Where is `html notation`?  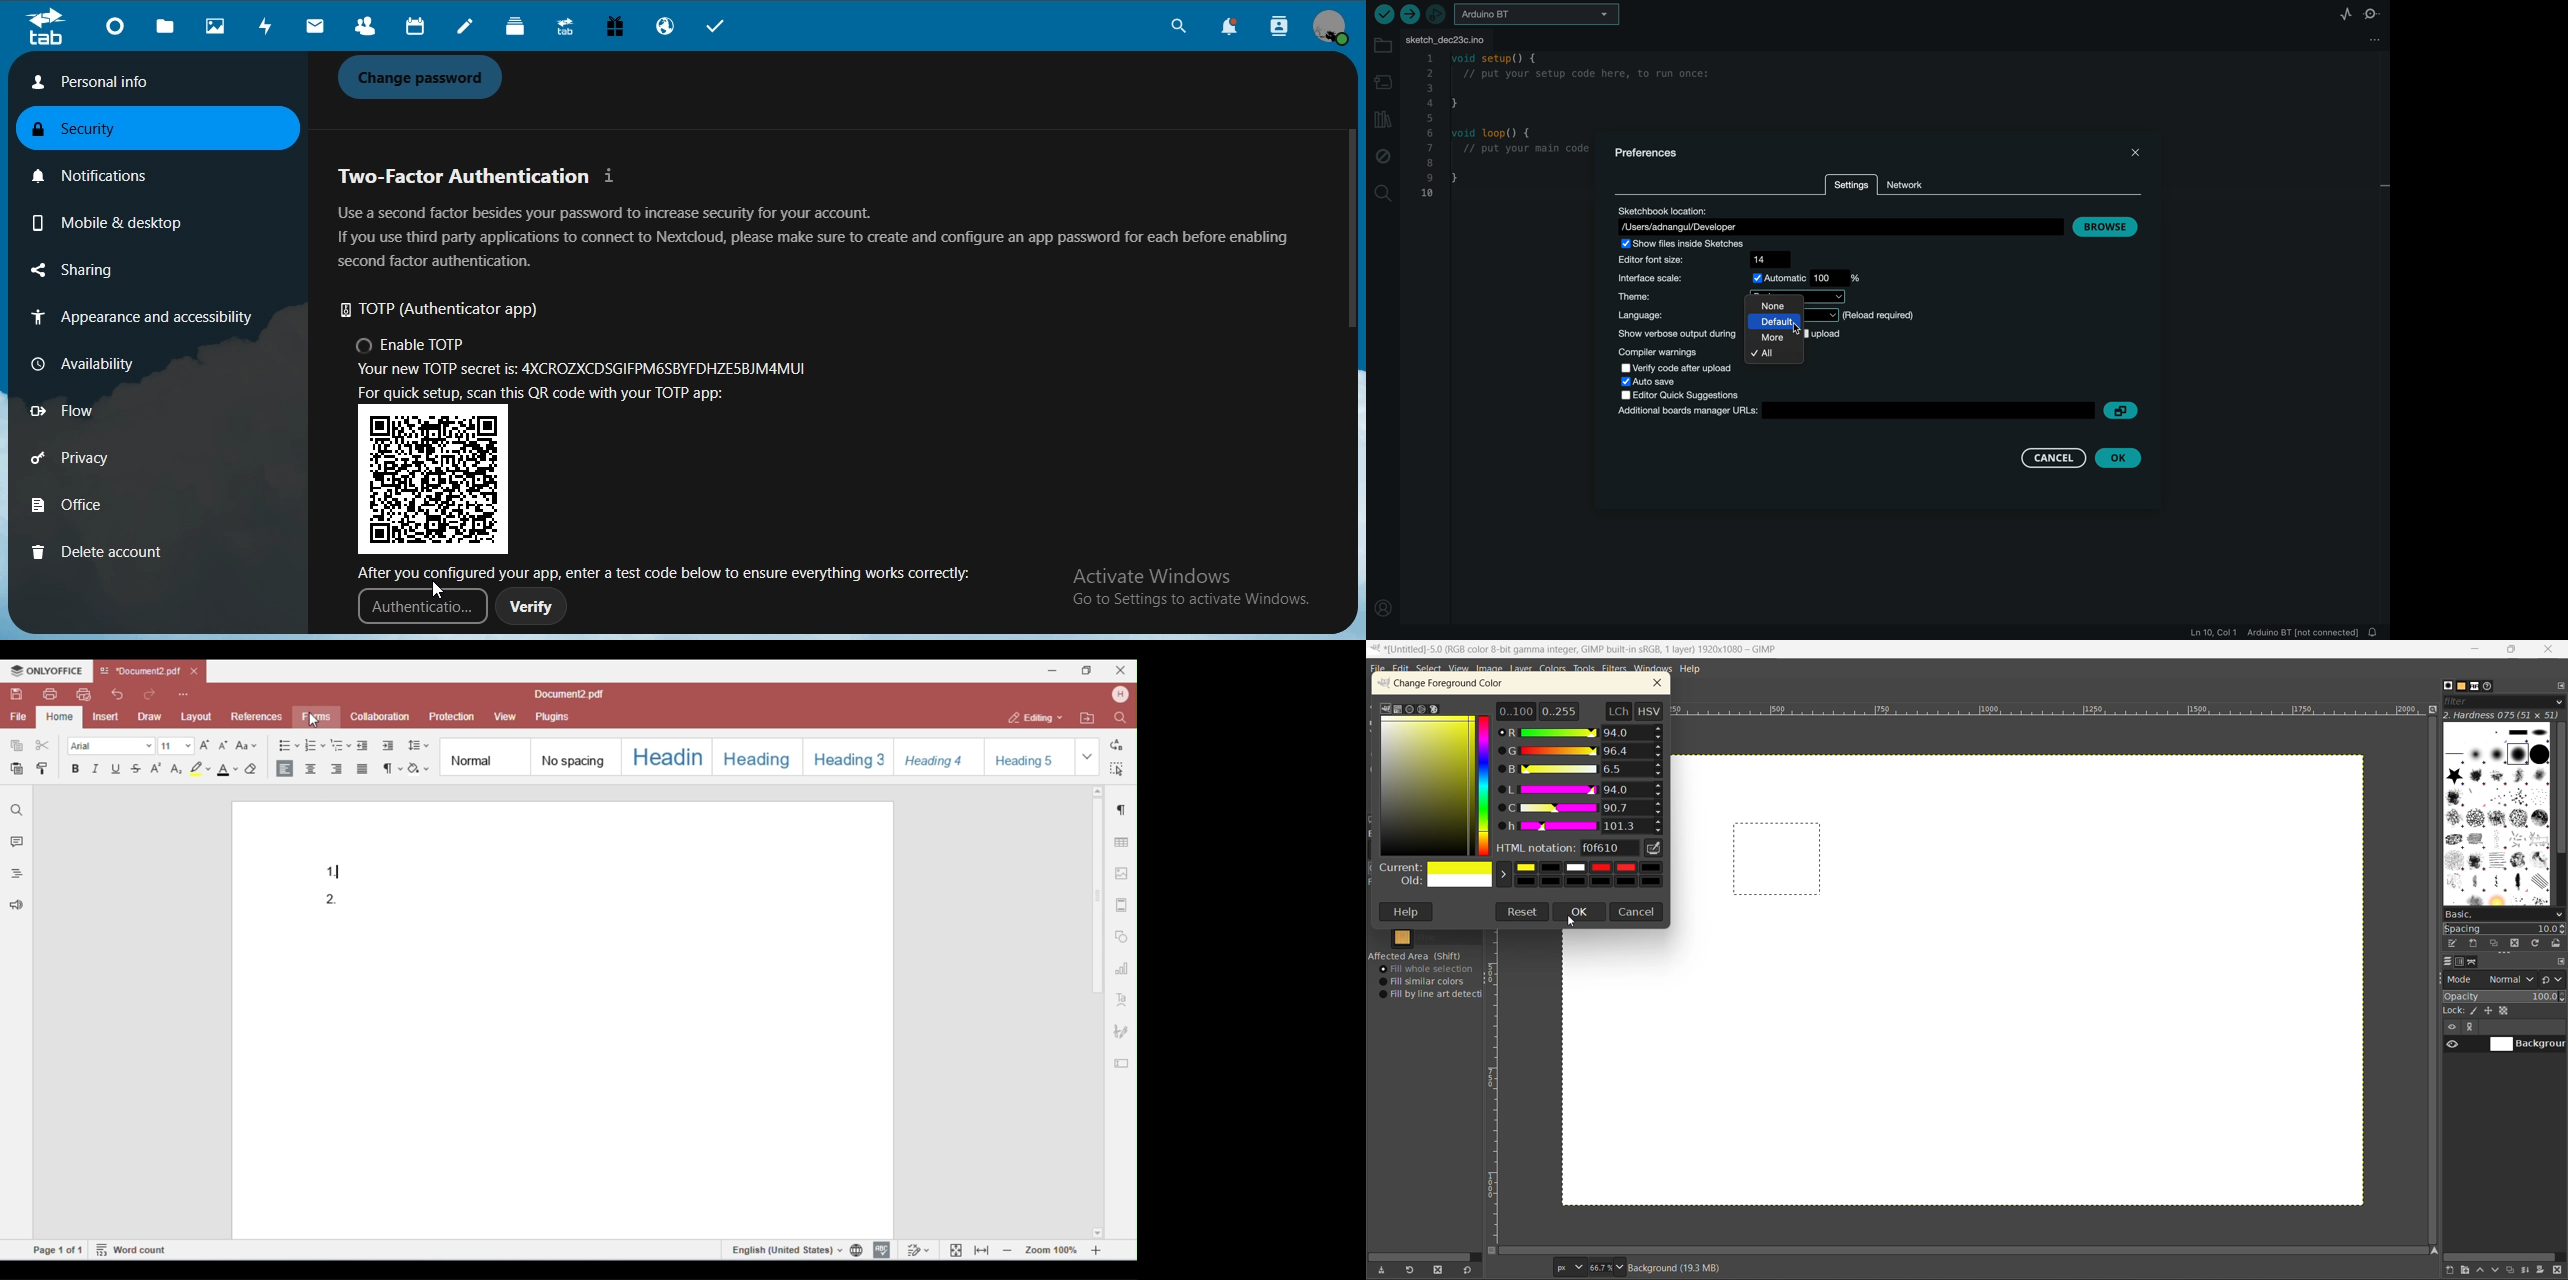
html notation is located at coordinates (1569, 850).